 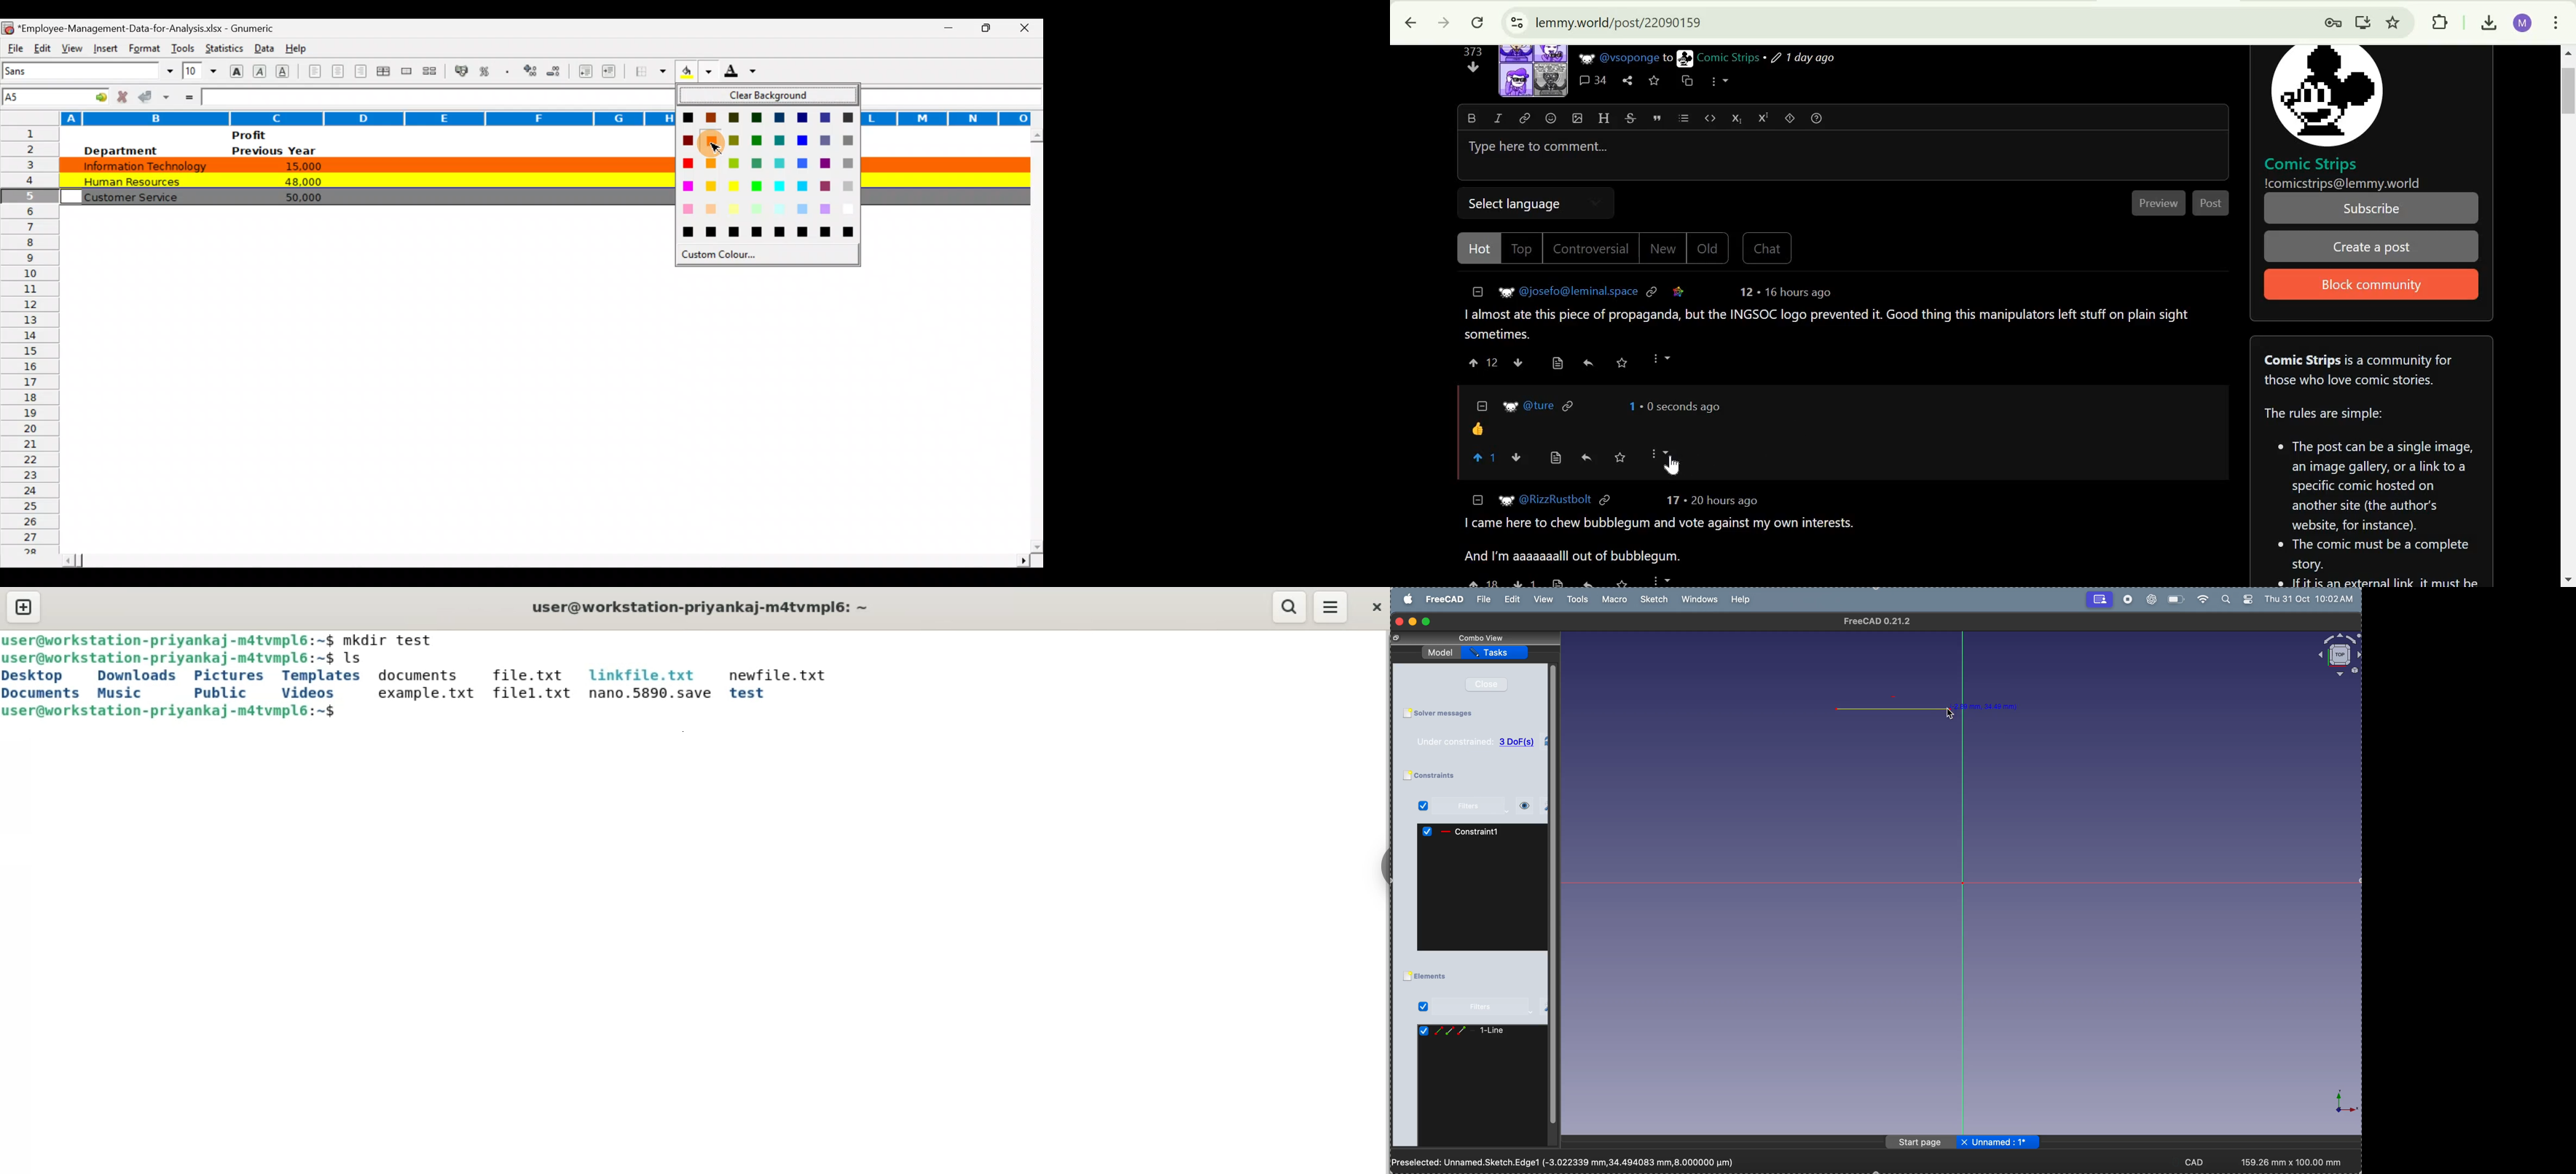 I want to click on link, so click(x=1570, y=405).